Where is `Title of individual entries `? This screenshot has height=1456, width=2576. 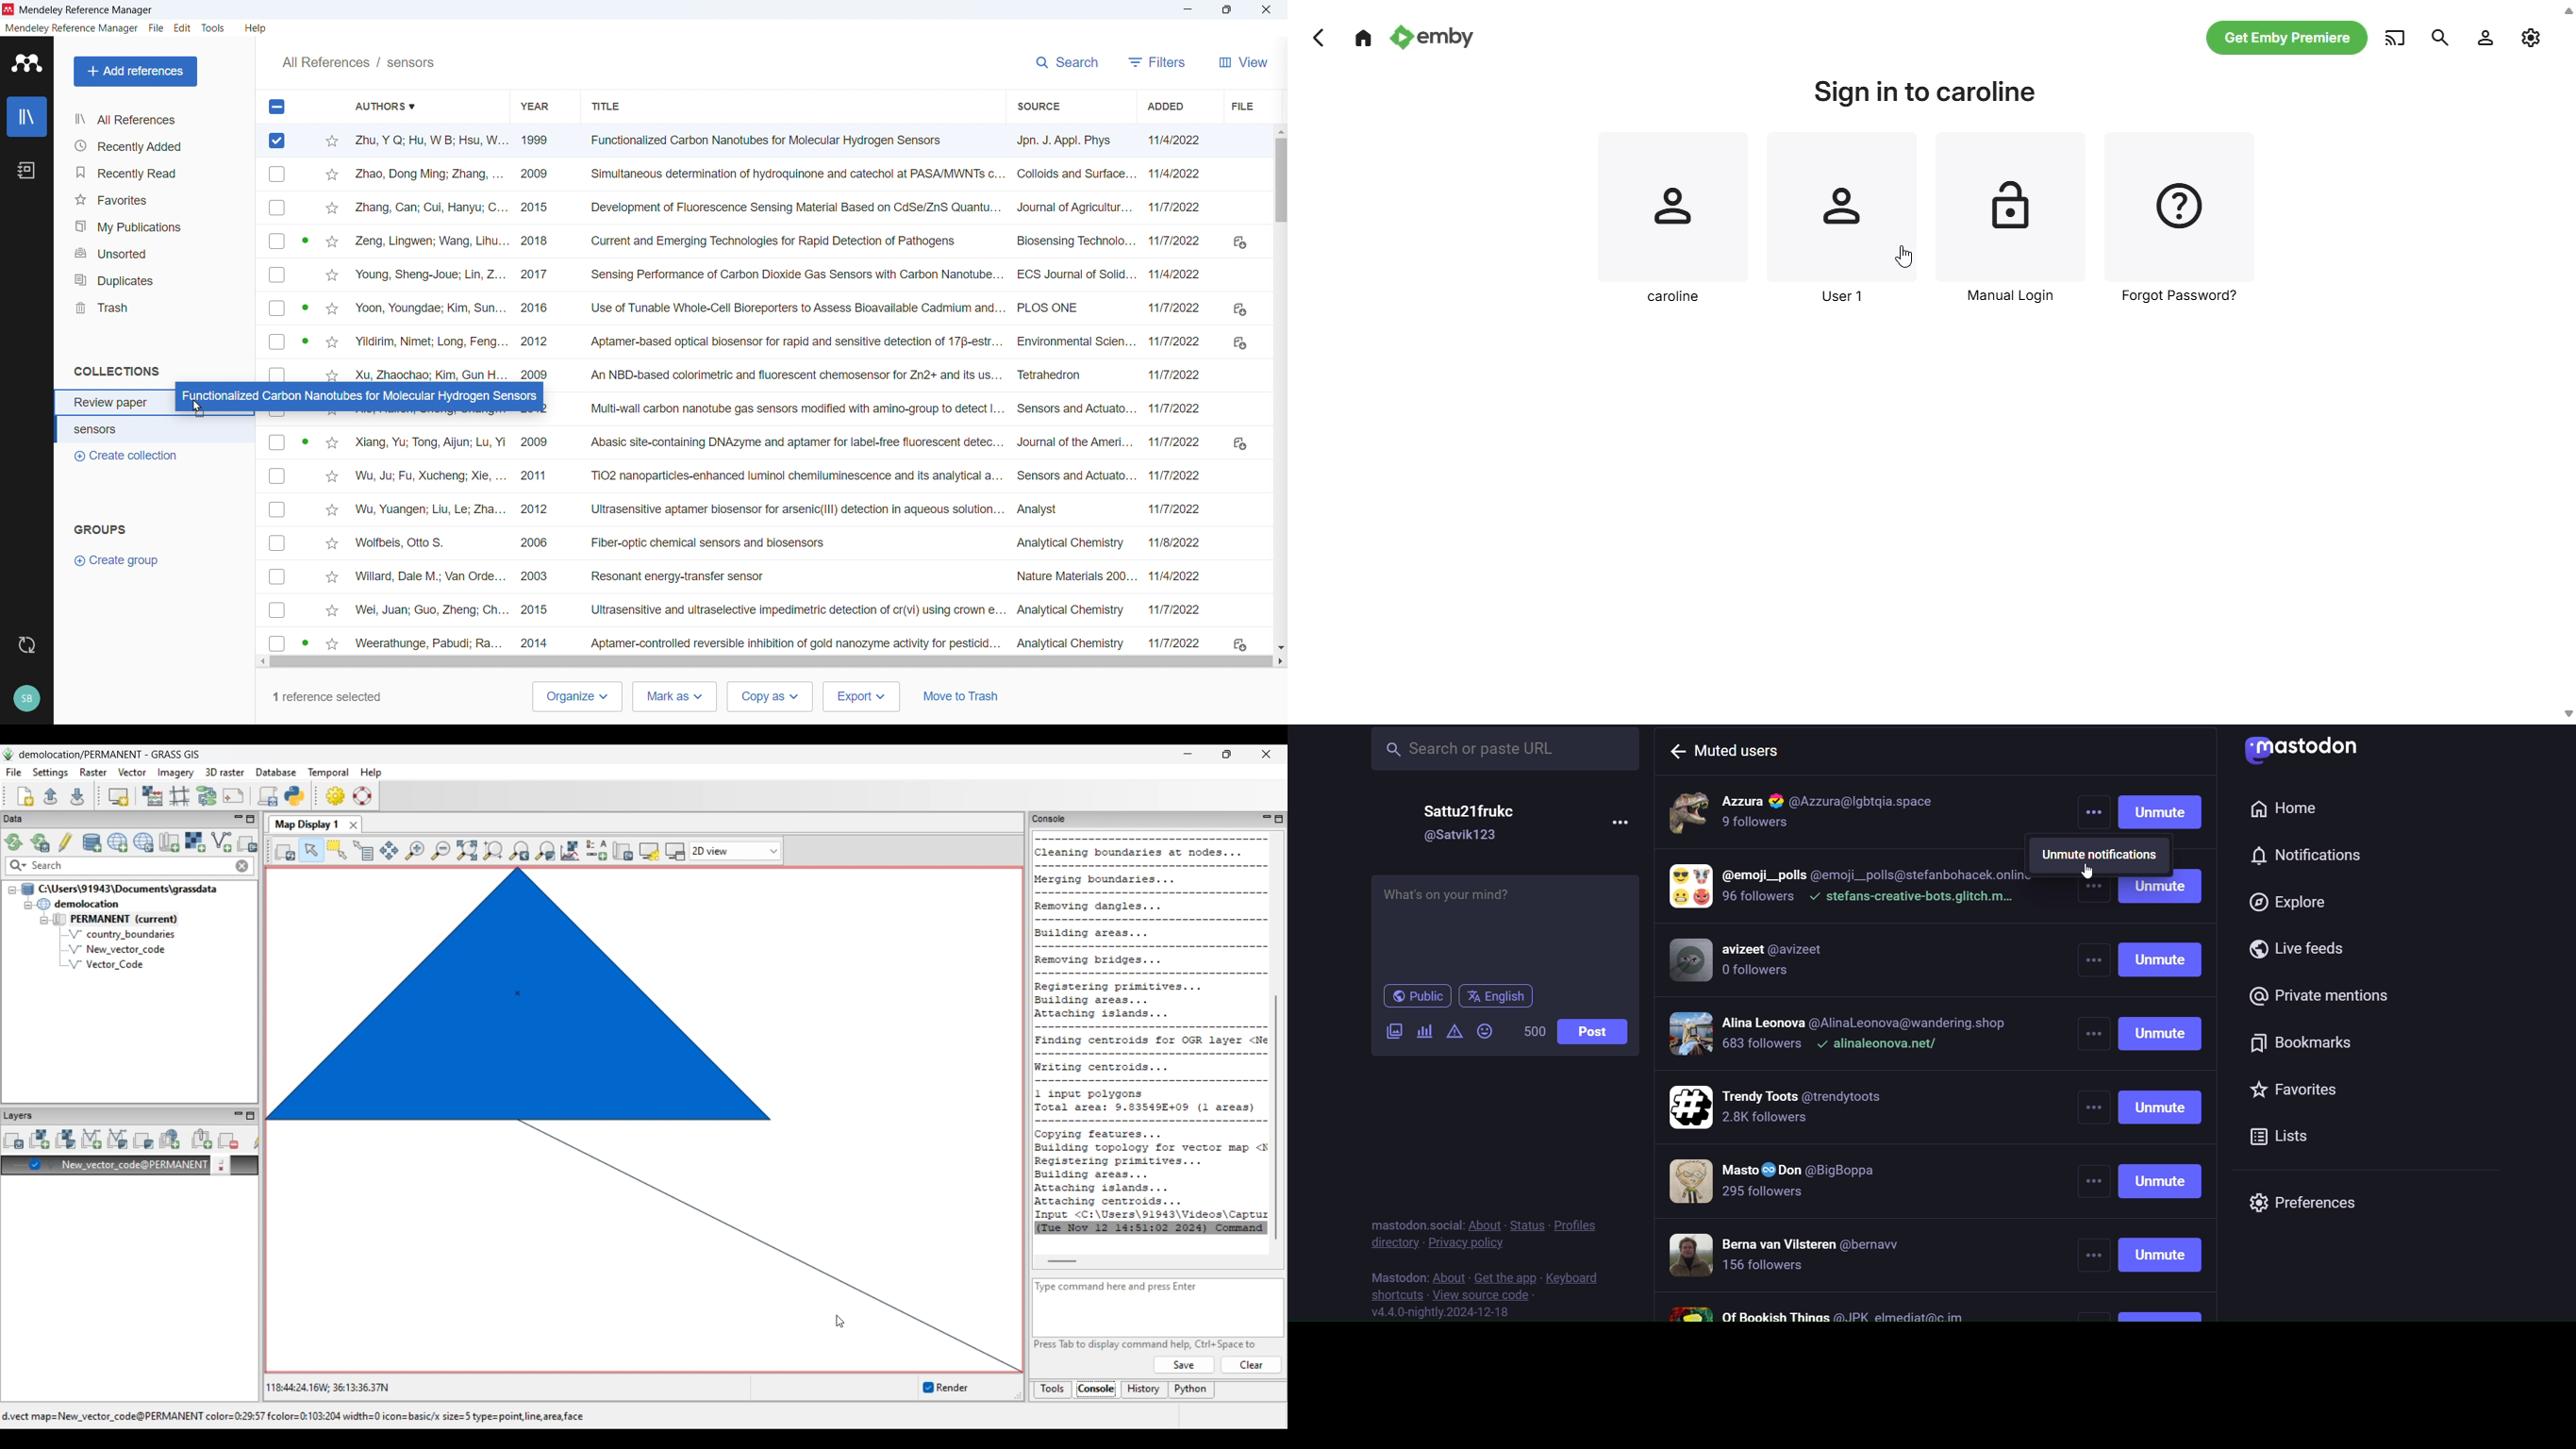
Title of individual entries  is located at coordinates (793, 392).